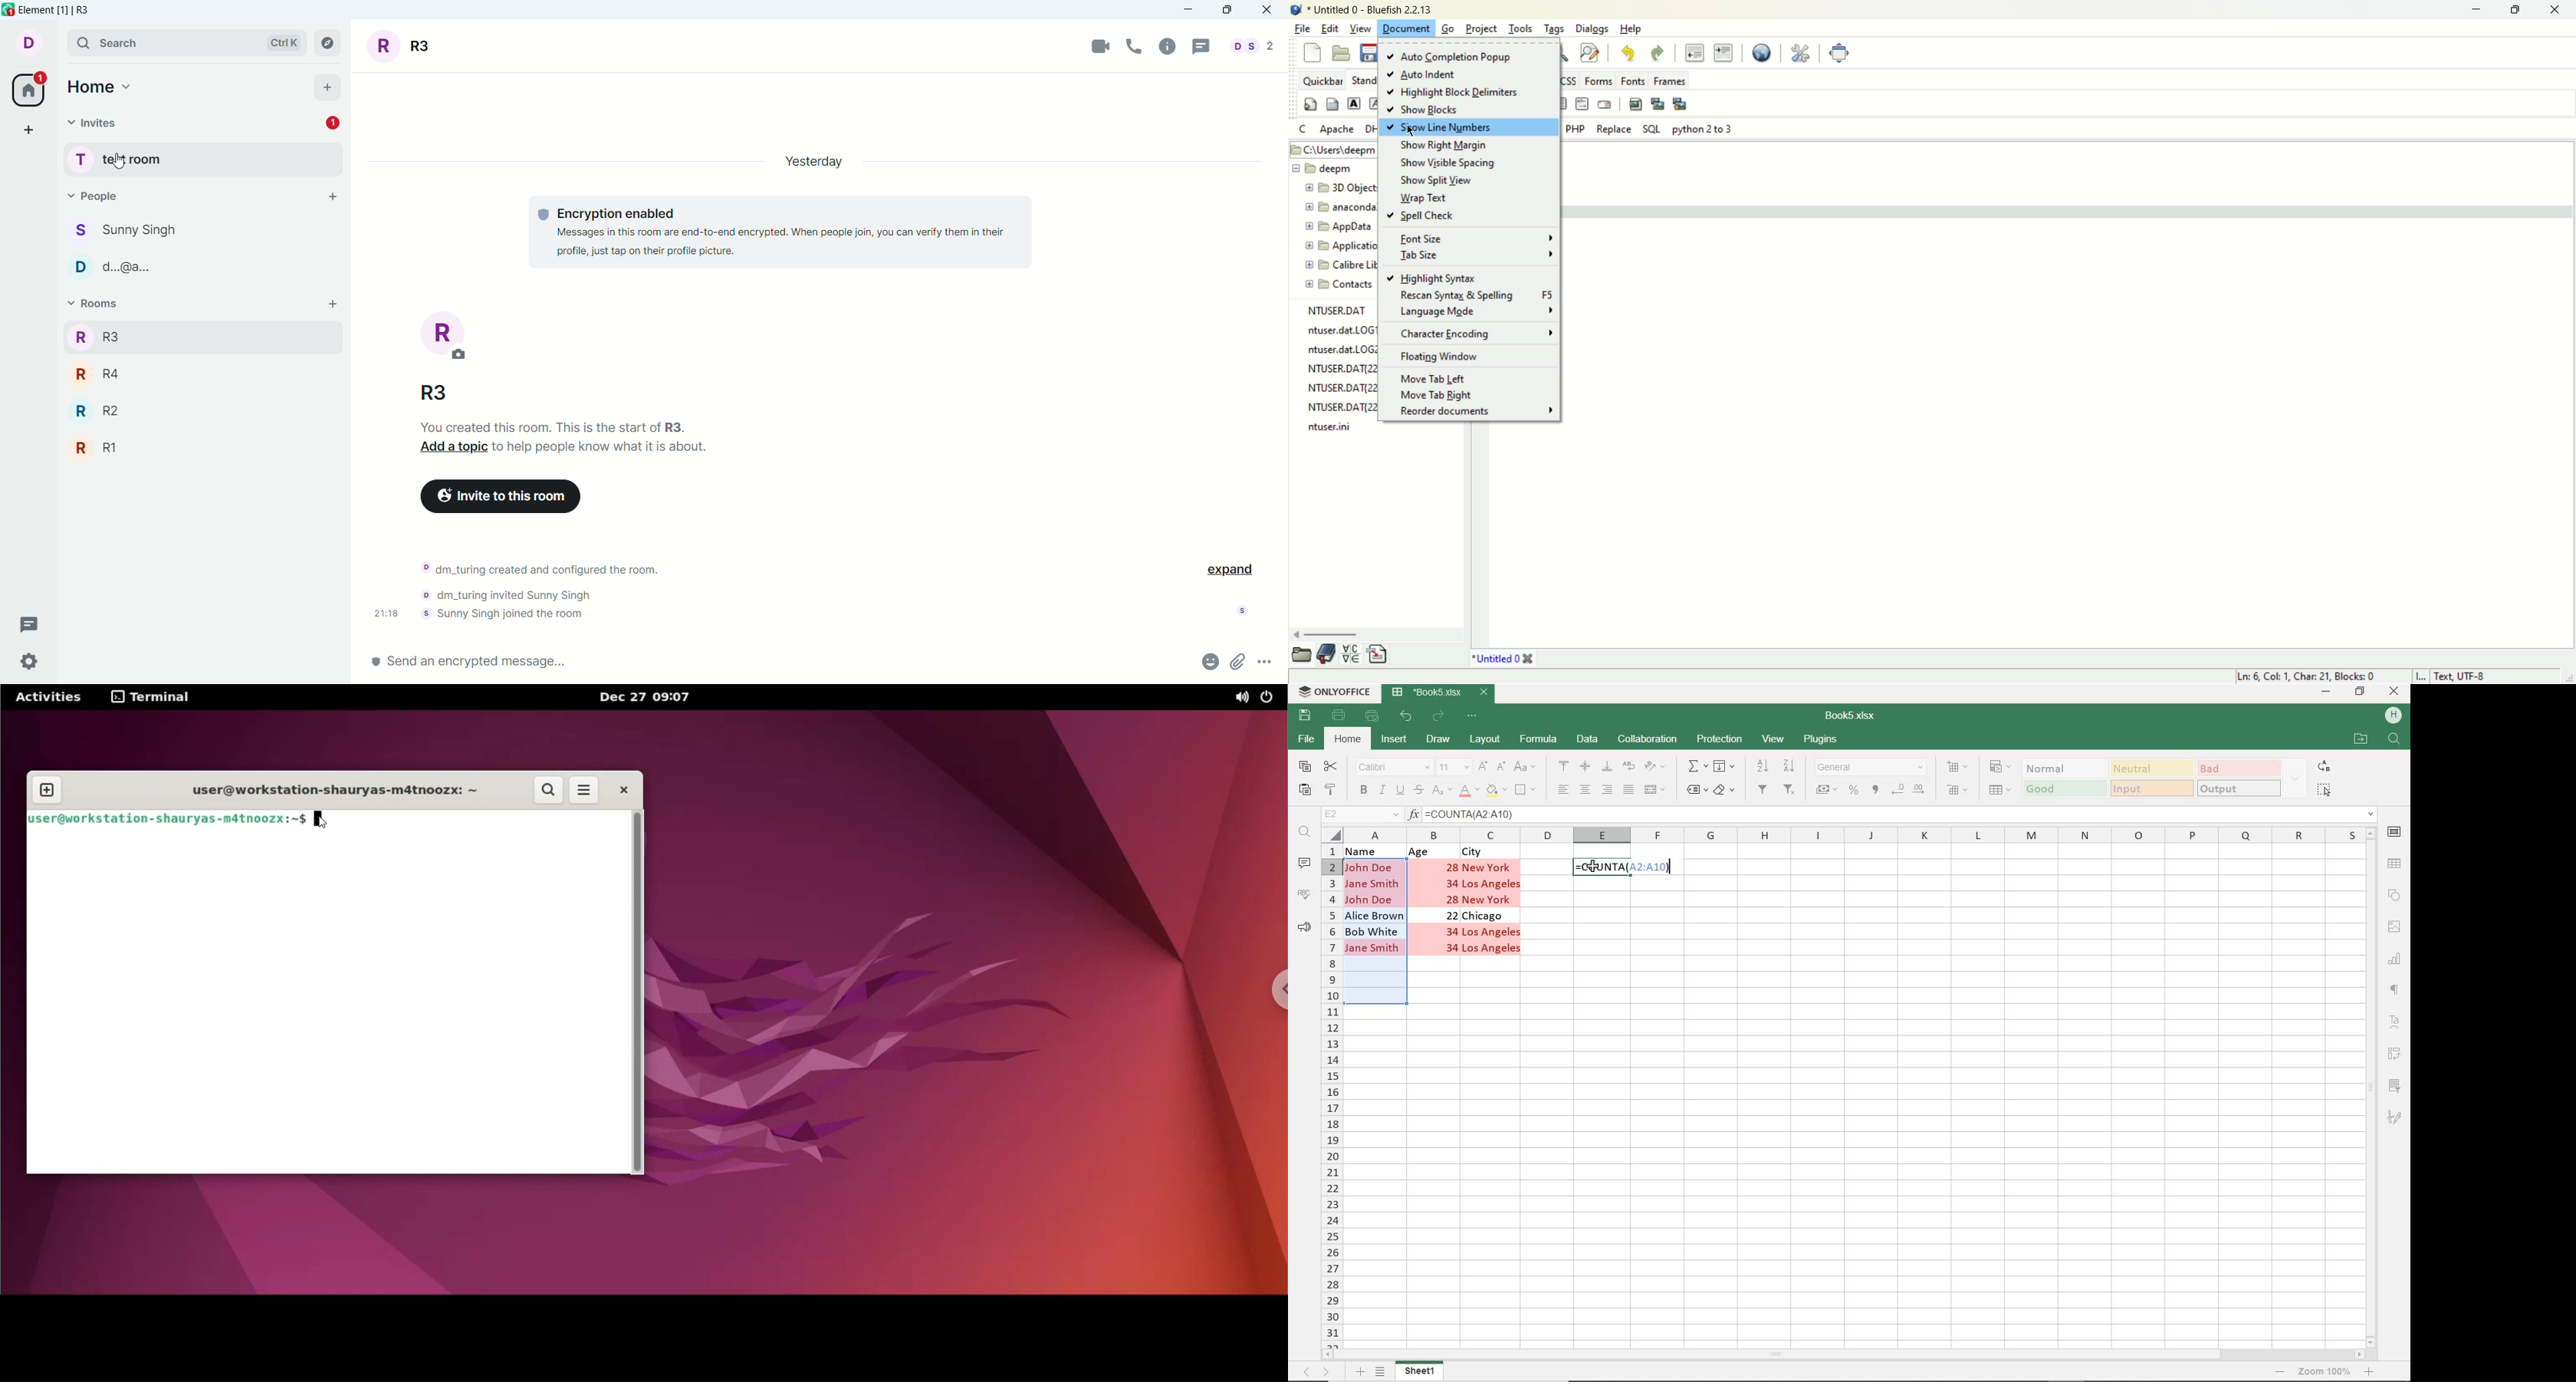 This screenshot has height=1400, width=2576. Describe the element at coordinates (1791, 766) in the screenshot. I see `SORT DESCENDING` at that location.